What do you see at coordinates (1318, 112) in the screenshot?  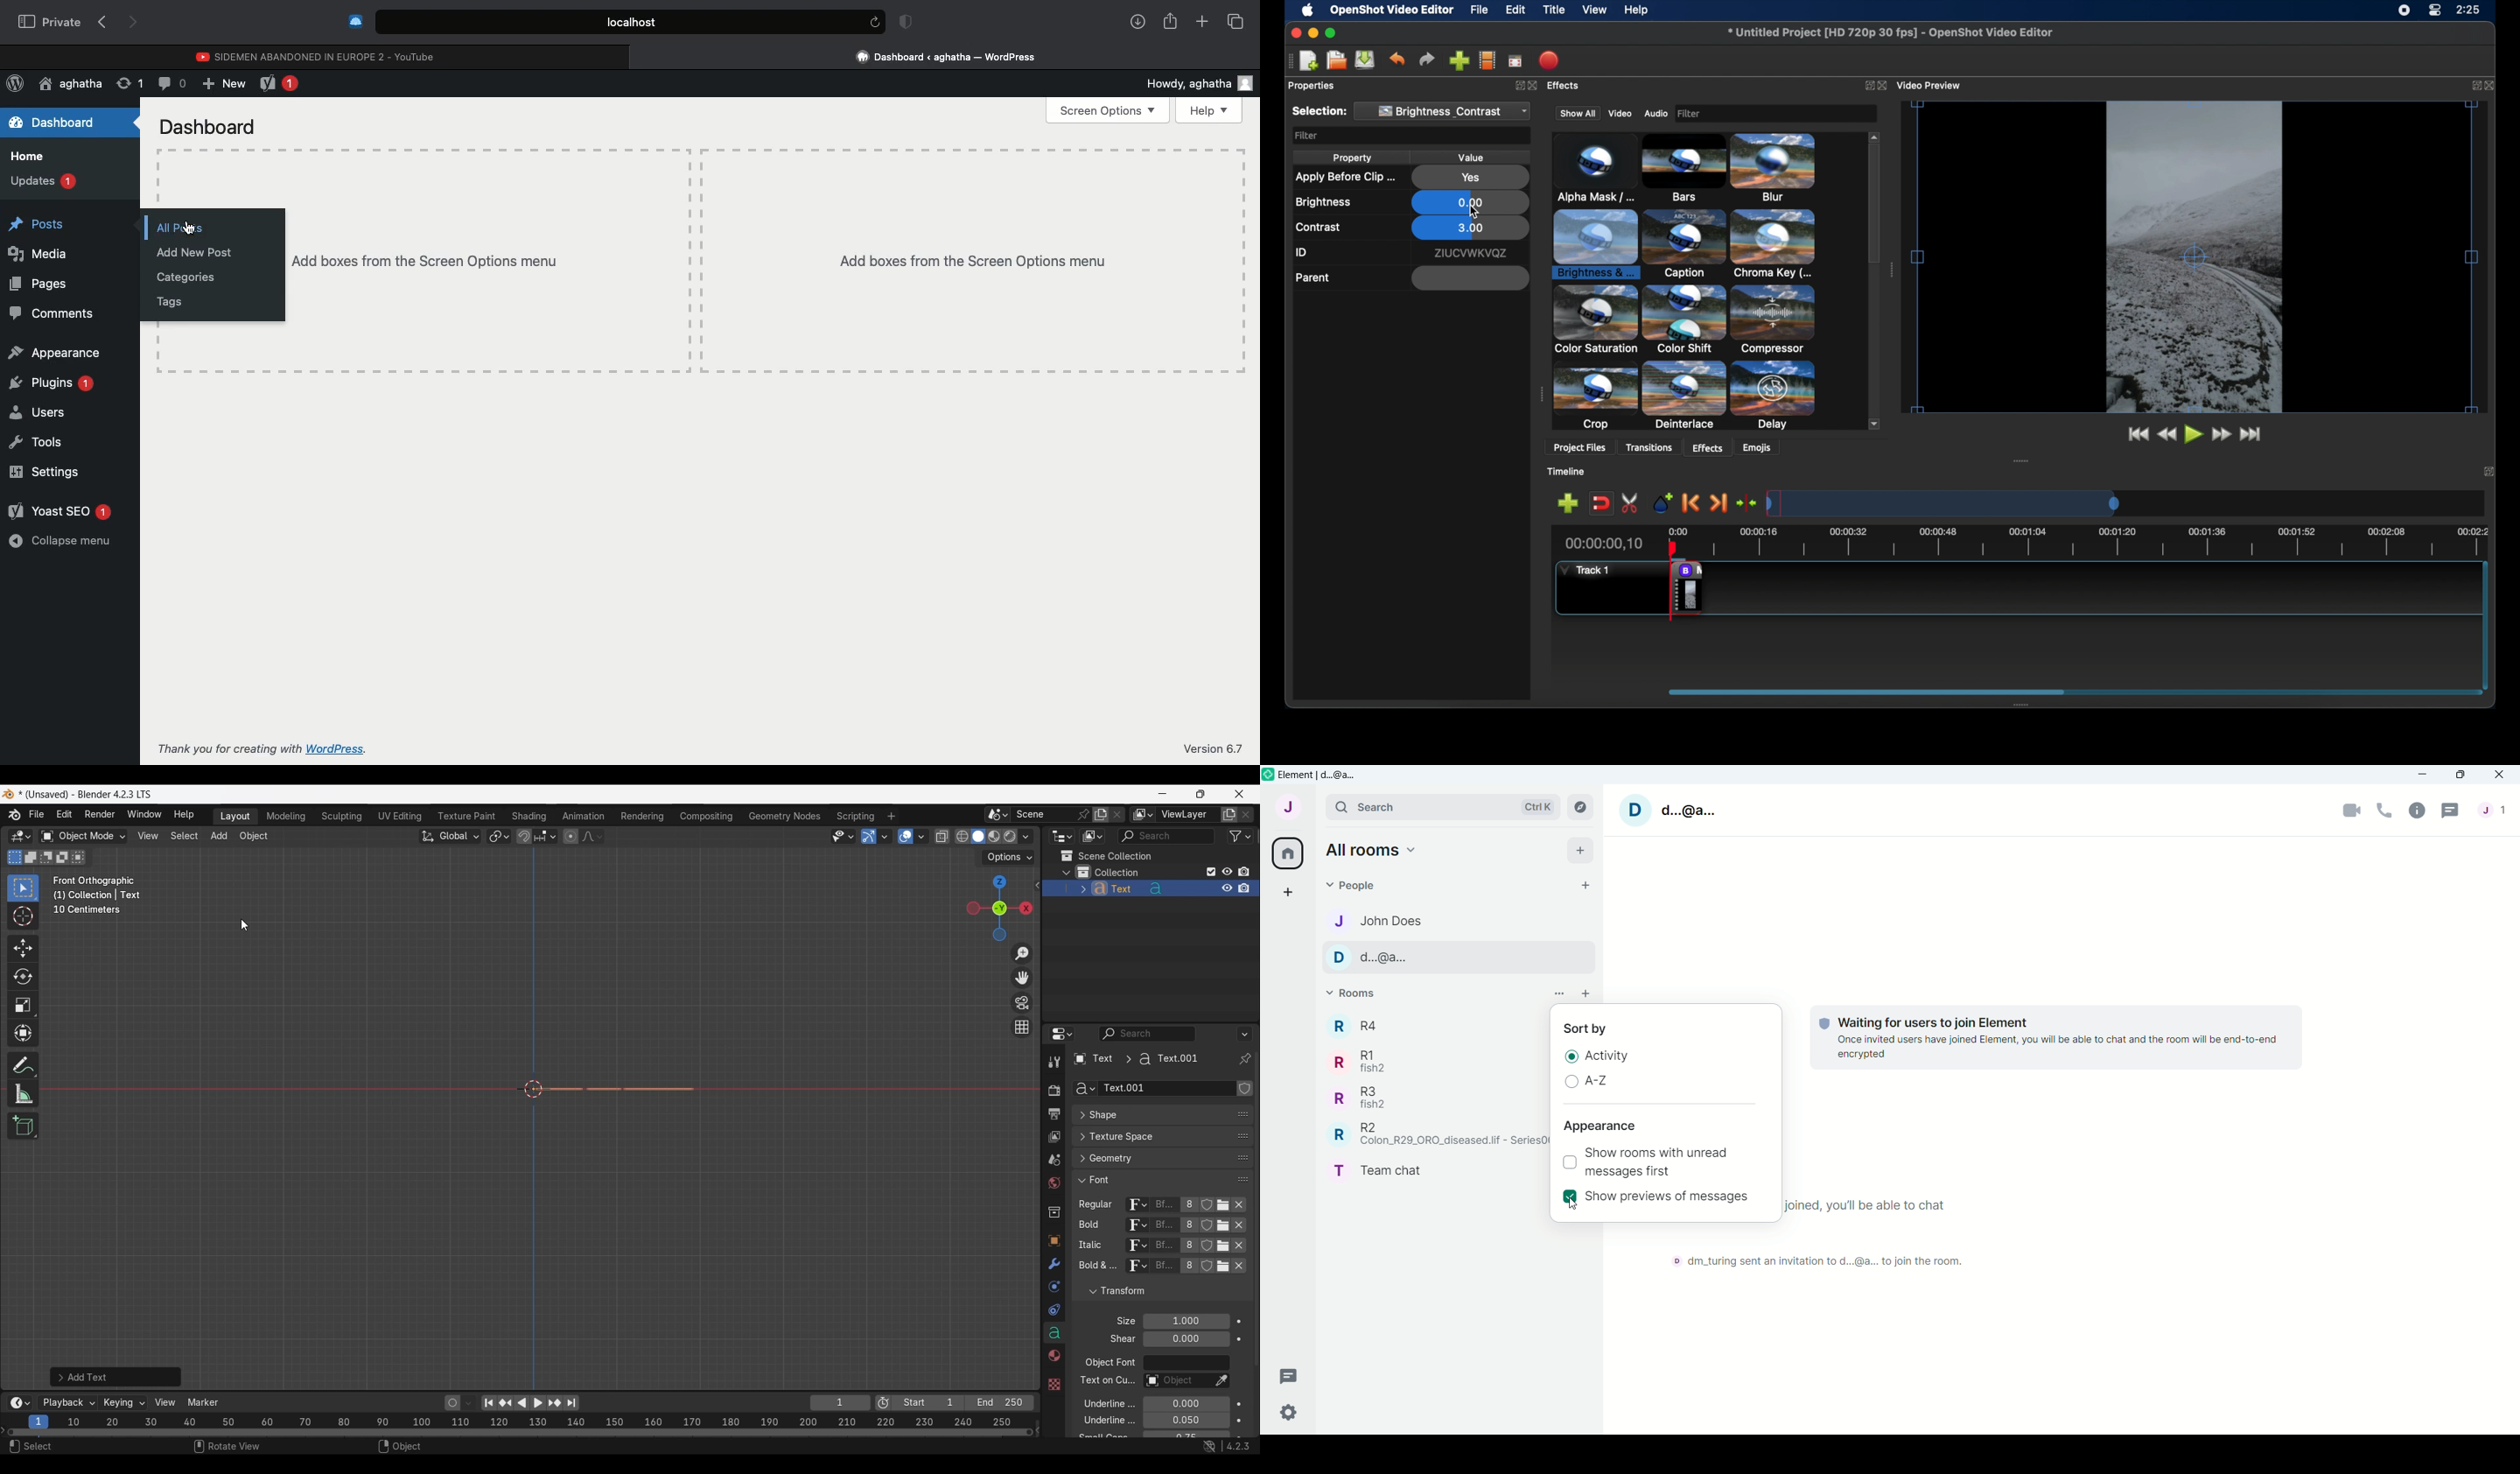 I see `selection:` at bounding box center [1318, 112].